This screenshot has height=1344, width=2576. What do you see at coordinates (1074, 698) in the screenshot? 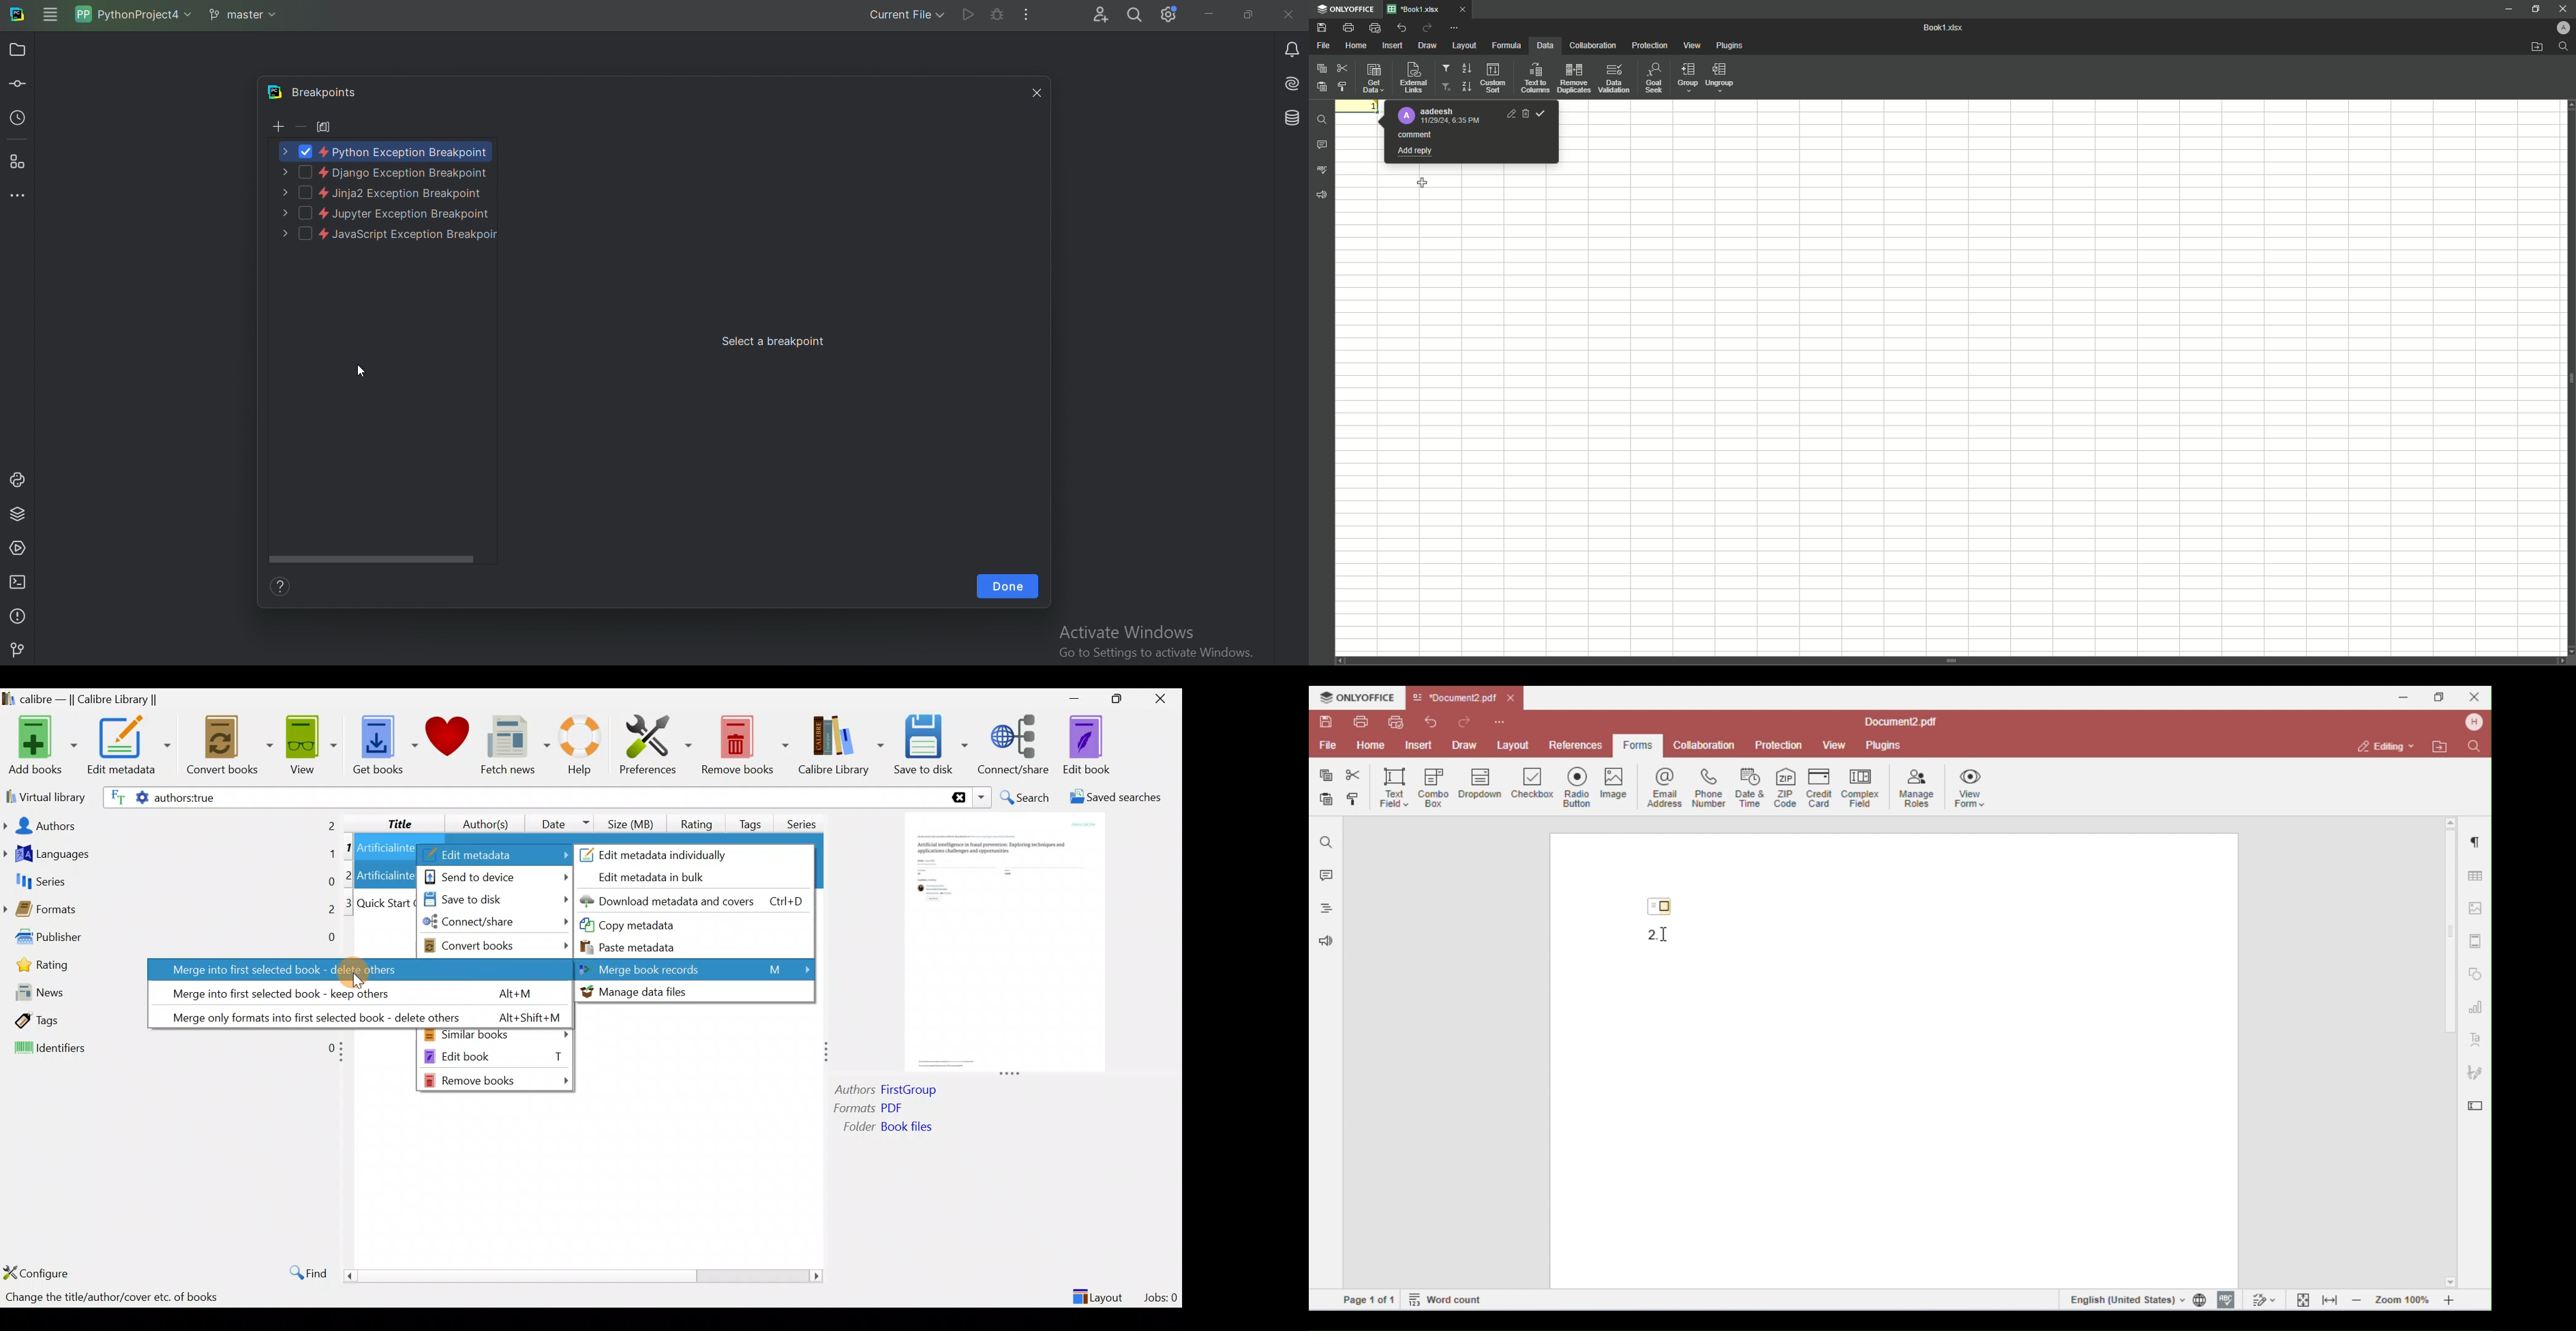
I see `Minimize` at bounding box center [1074, 698].